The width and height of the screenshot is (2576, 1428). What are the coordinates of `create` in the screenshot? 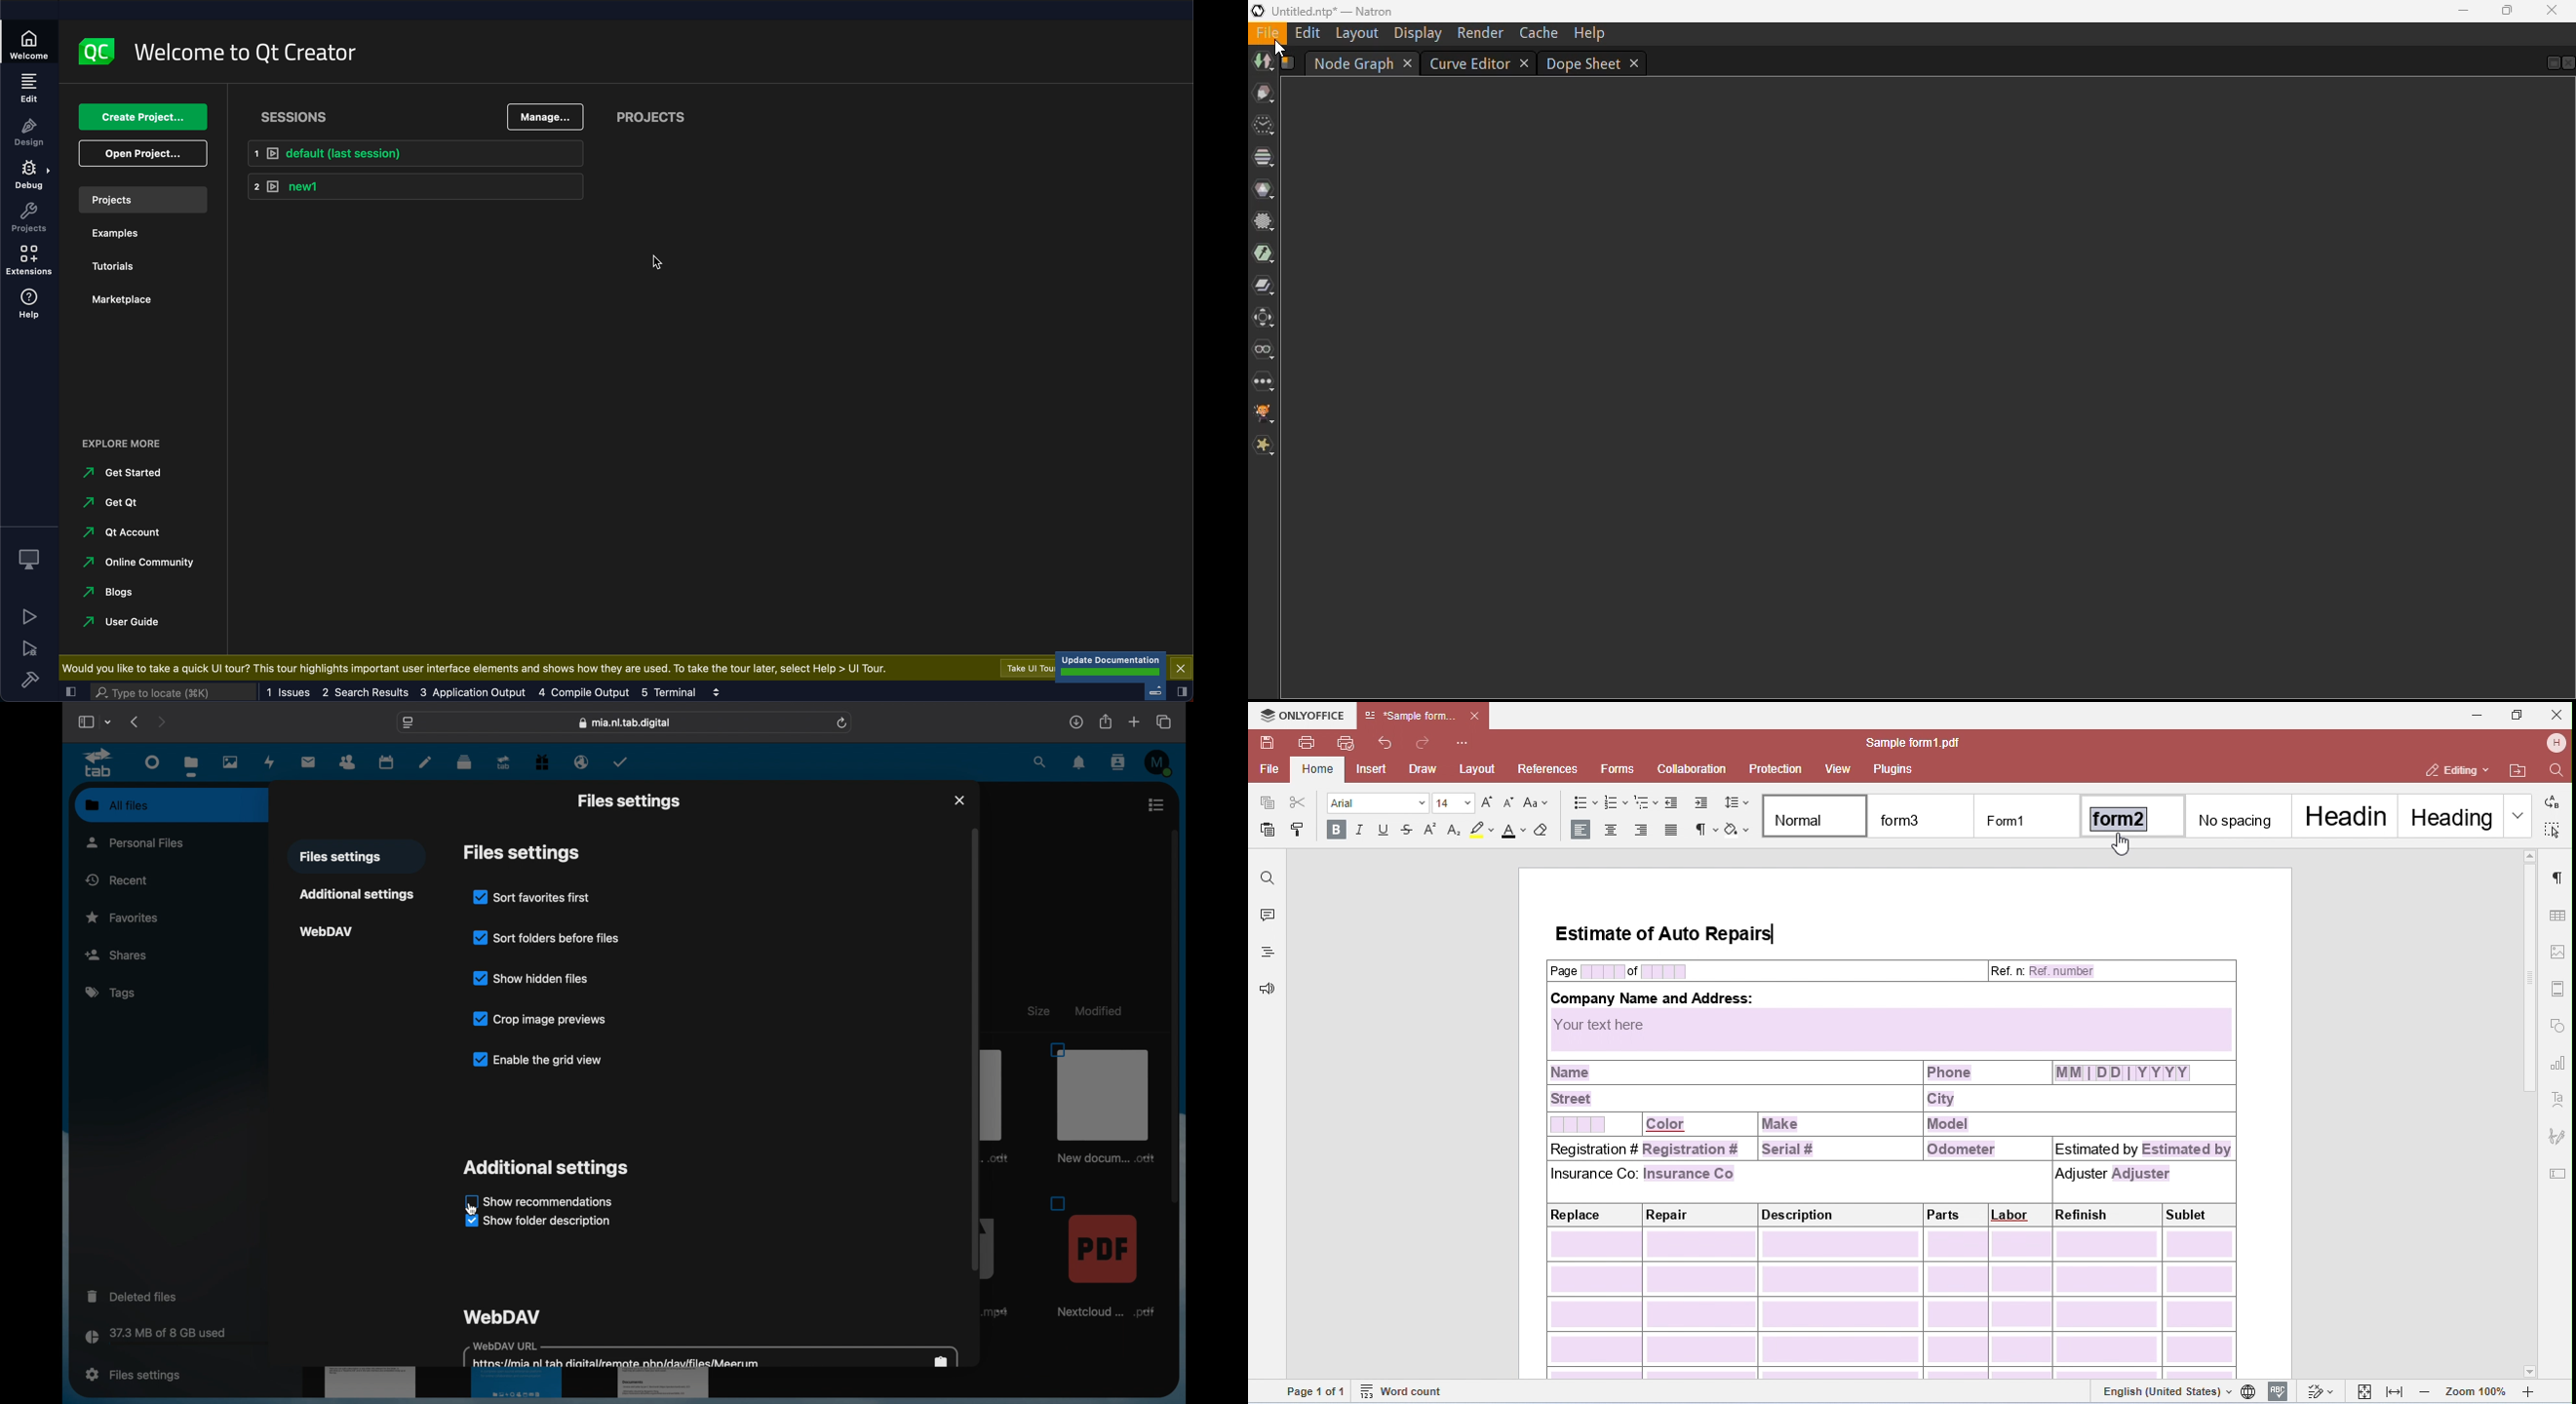 It's located at (137, 117).